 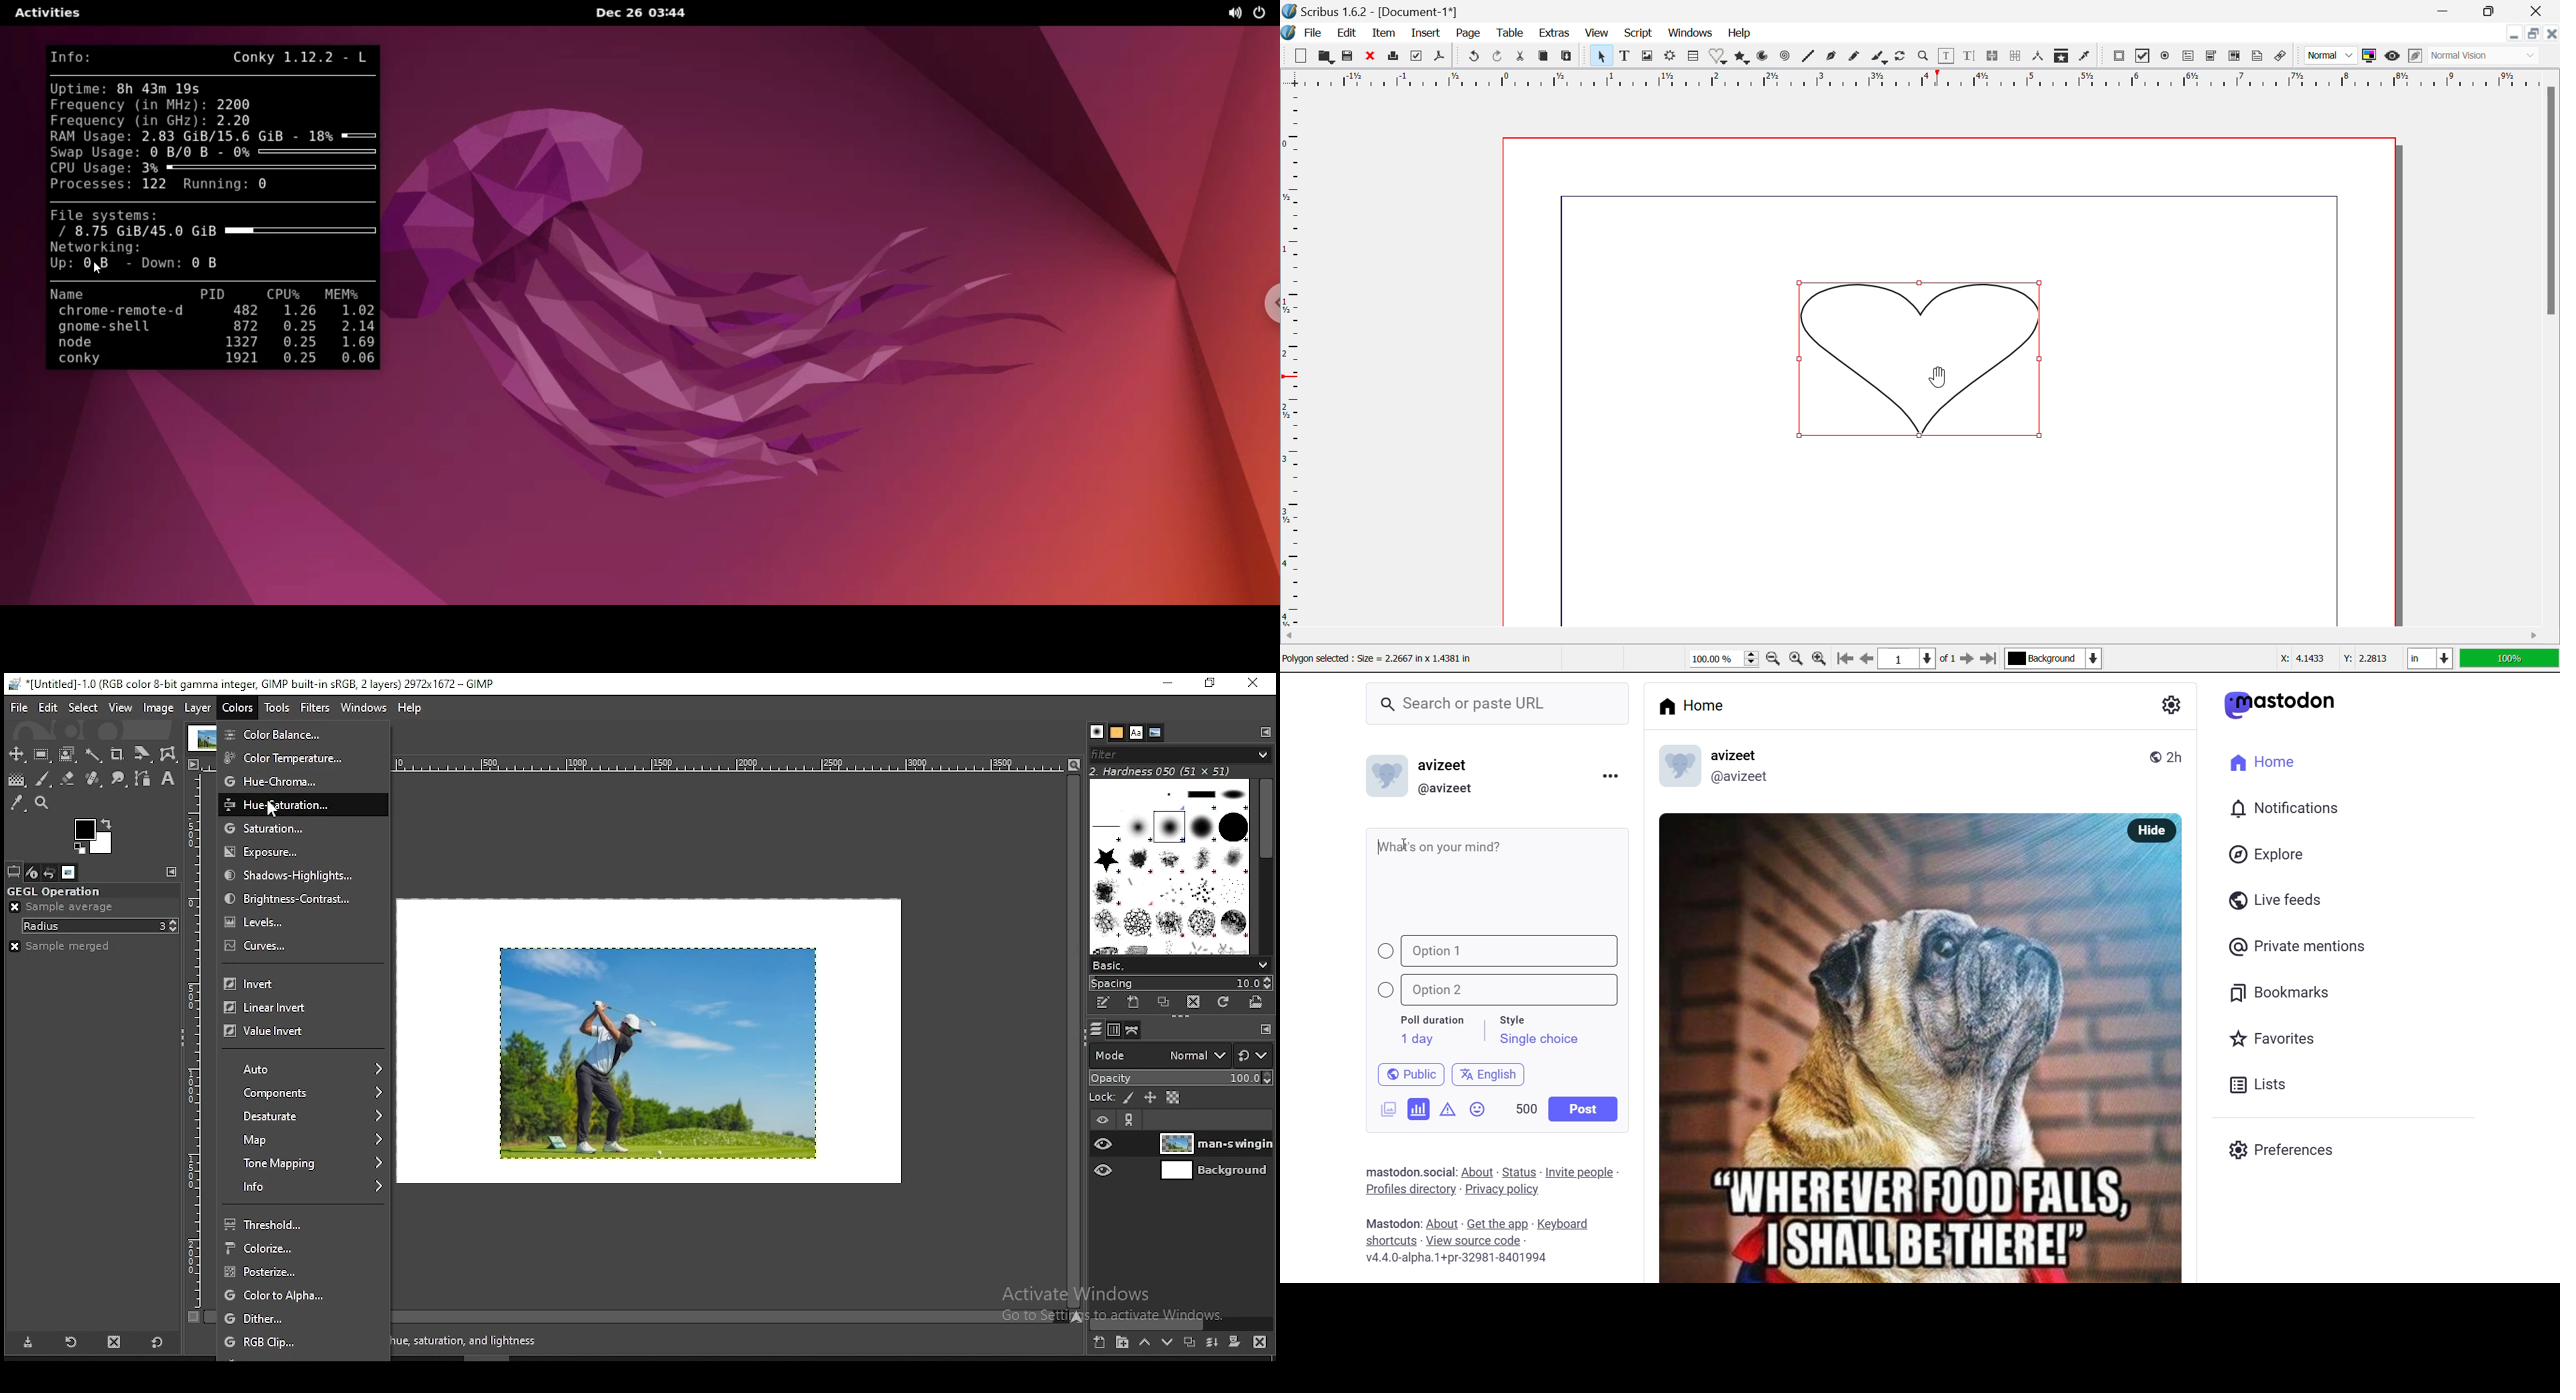 What do you see at coordinates (1373, 12) in the screenshot?
I see `Scribus 1.6.2 - [Document-1*]` at bounding box center [1373, 12].